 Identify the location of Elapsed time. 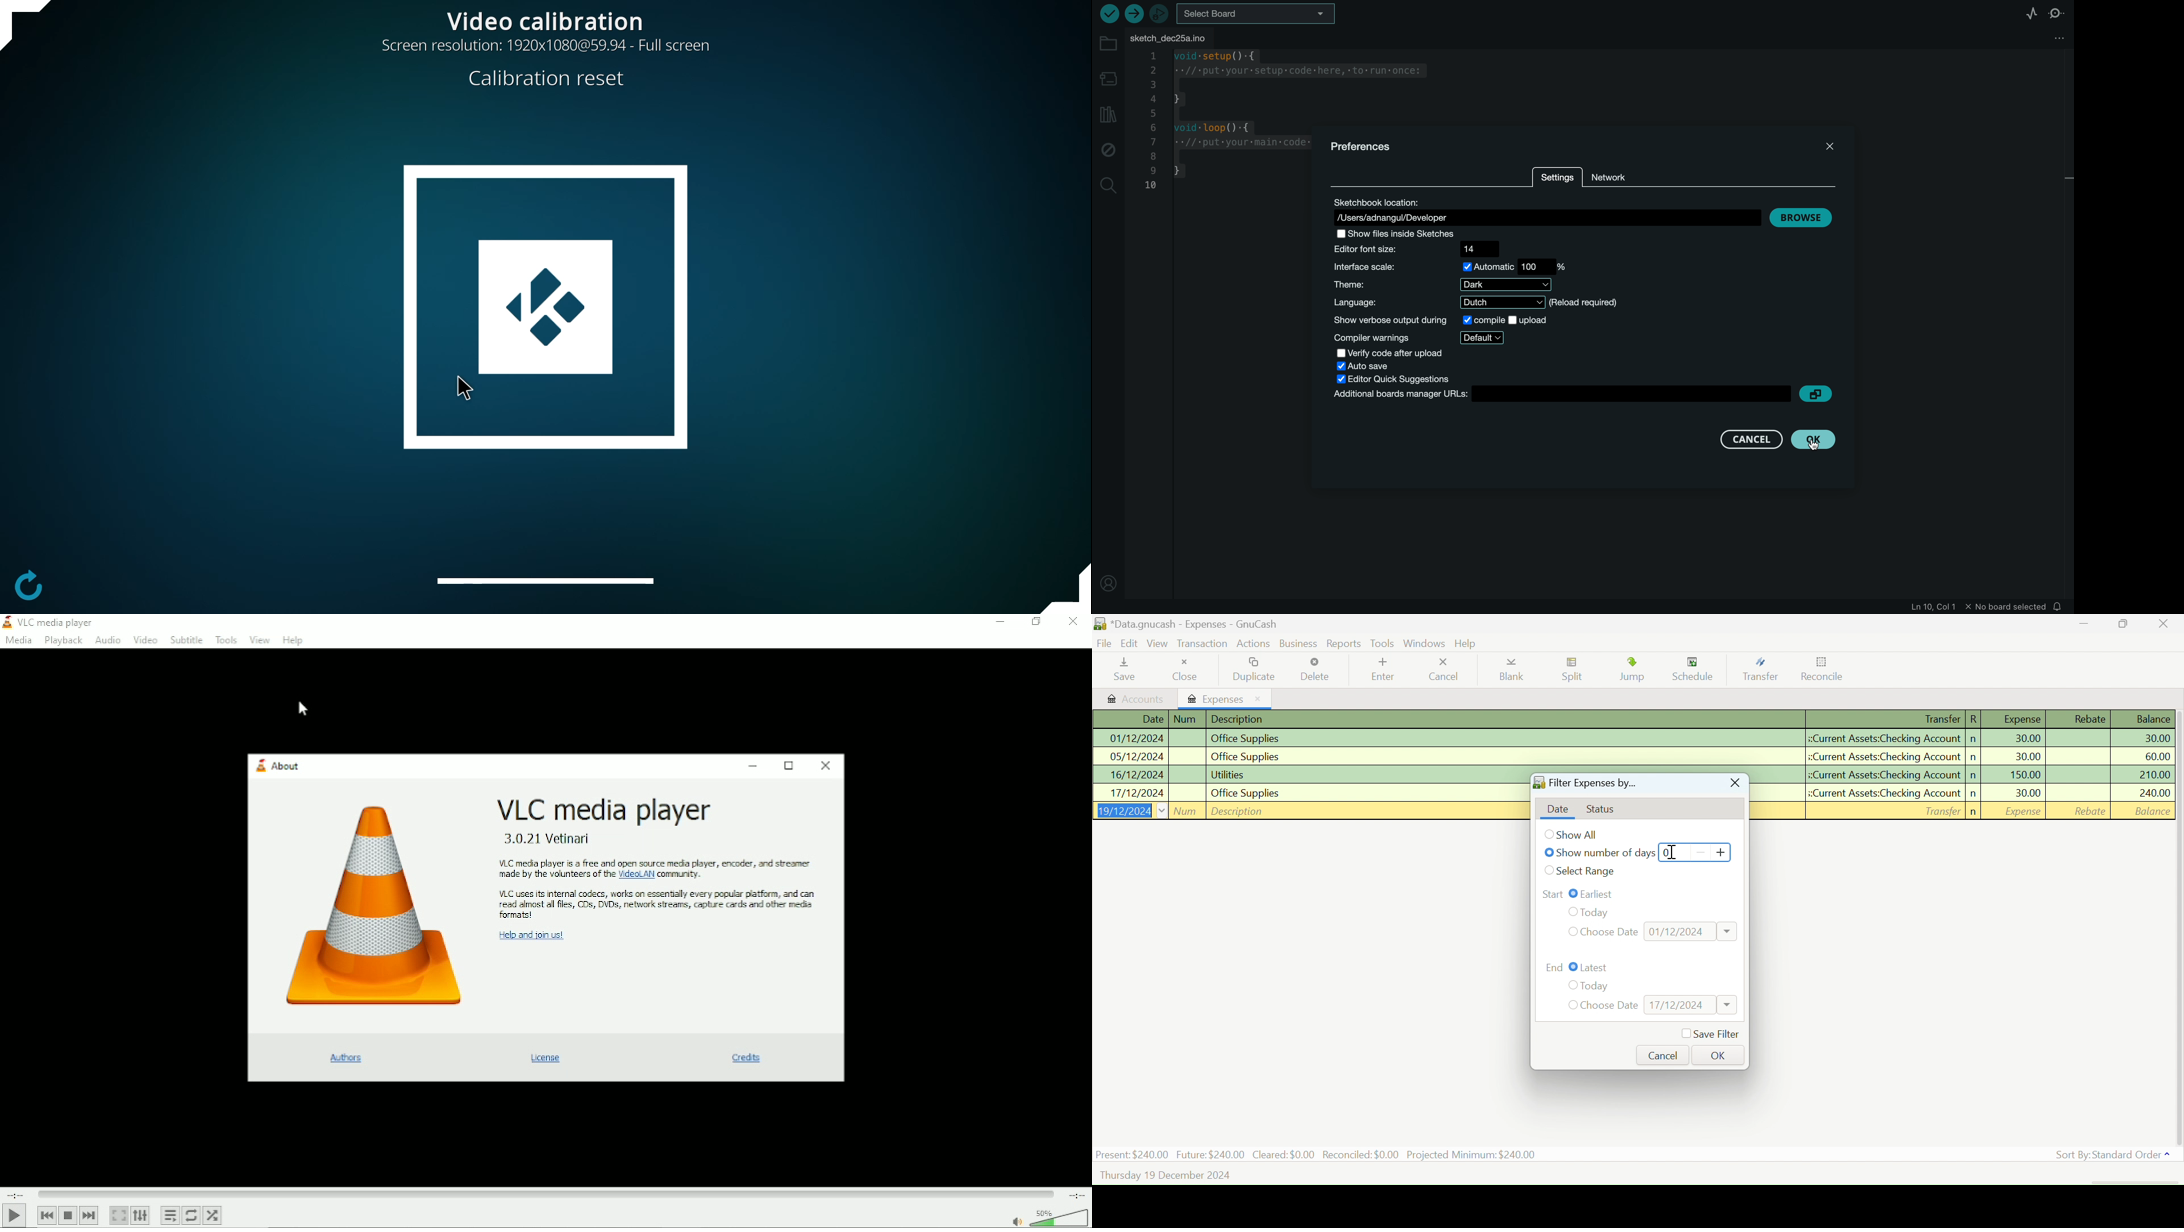
(15, 1194).